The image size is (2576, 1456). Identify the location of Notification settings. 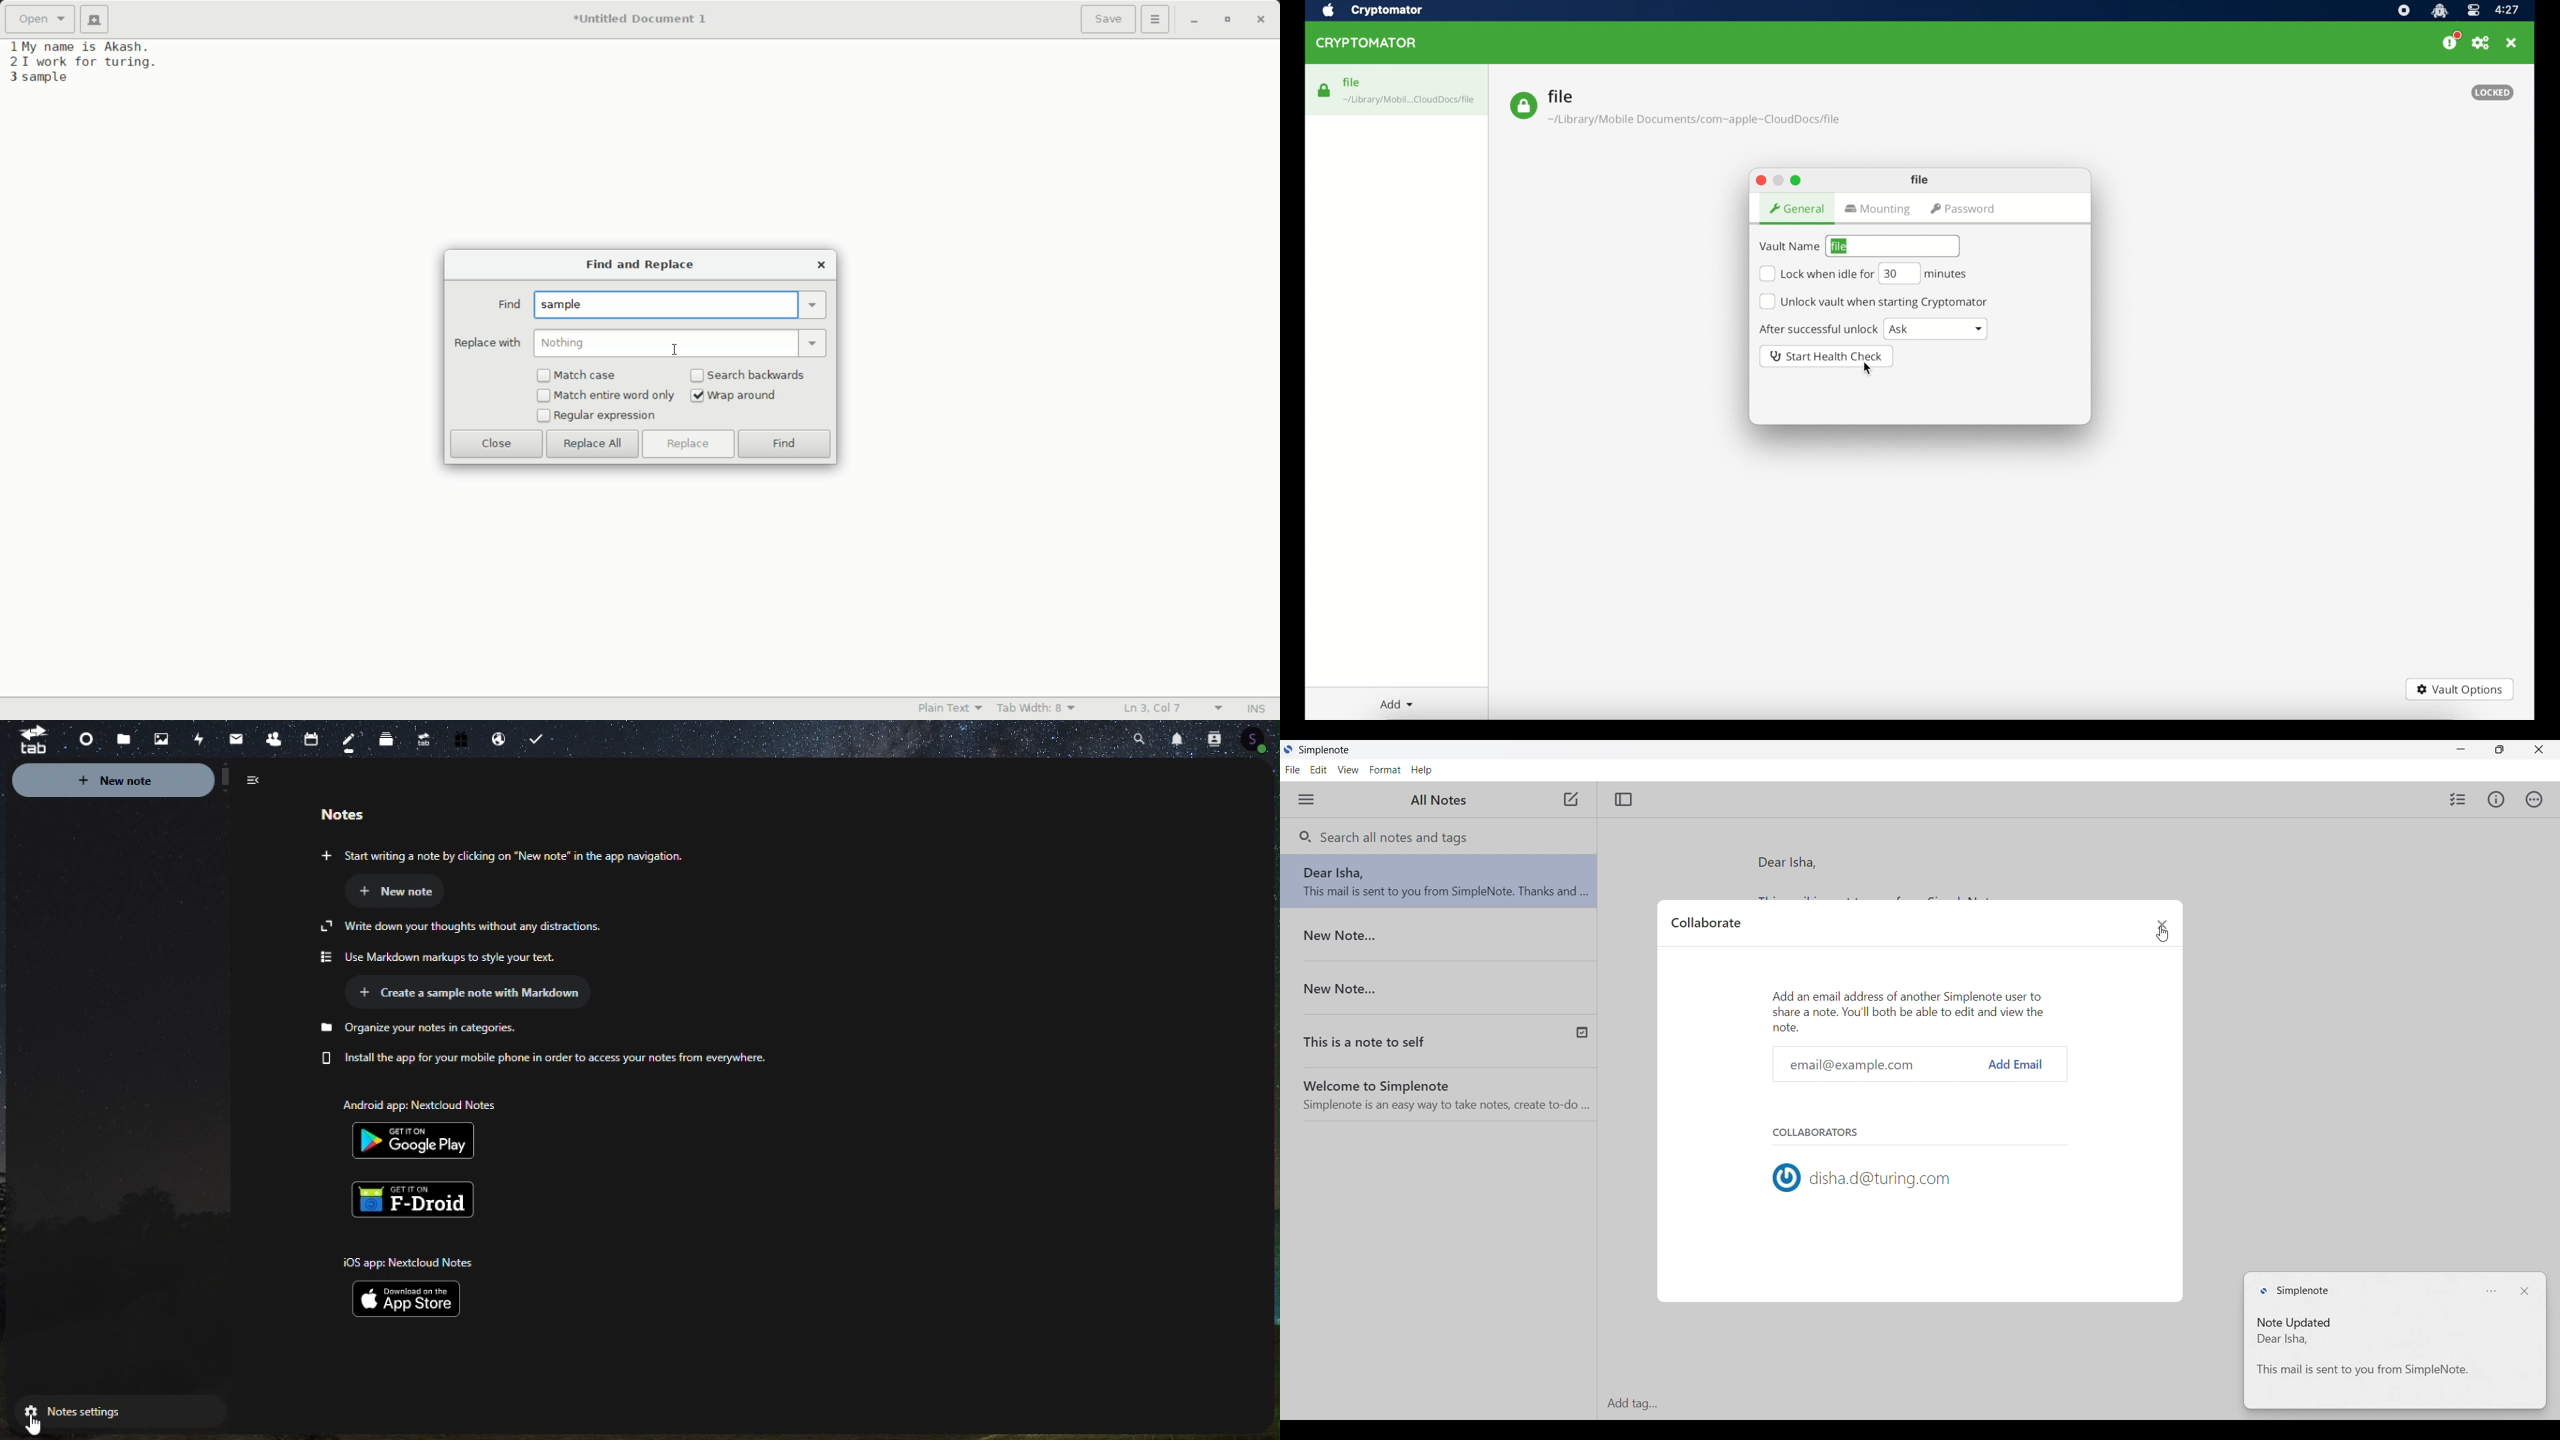
(2494, 1291).